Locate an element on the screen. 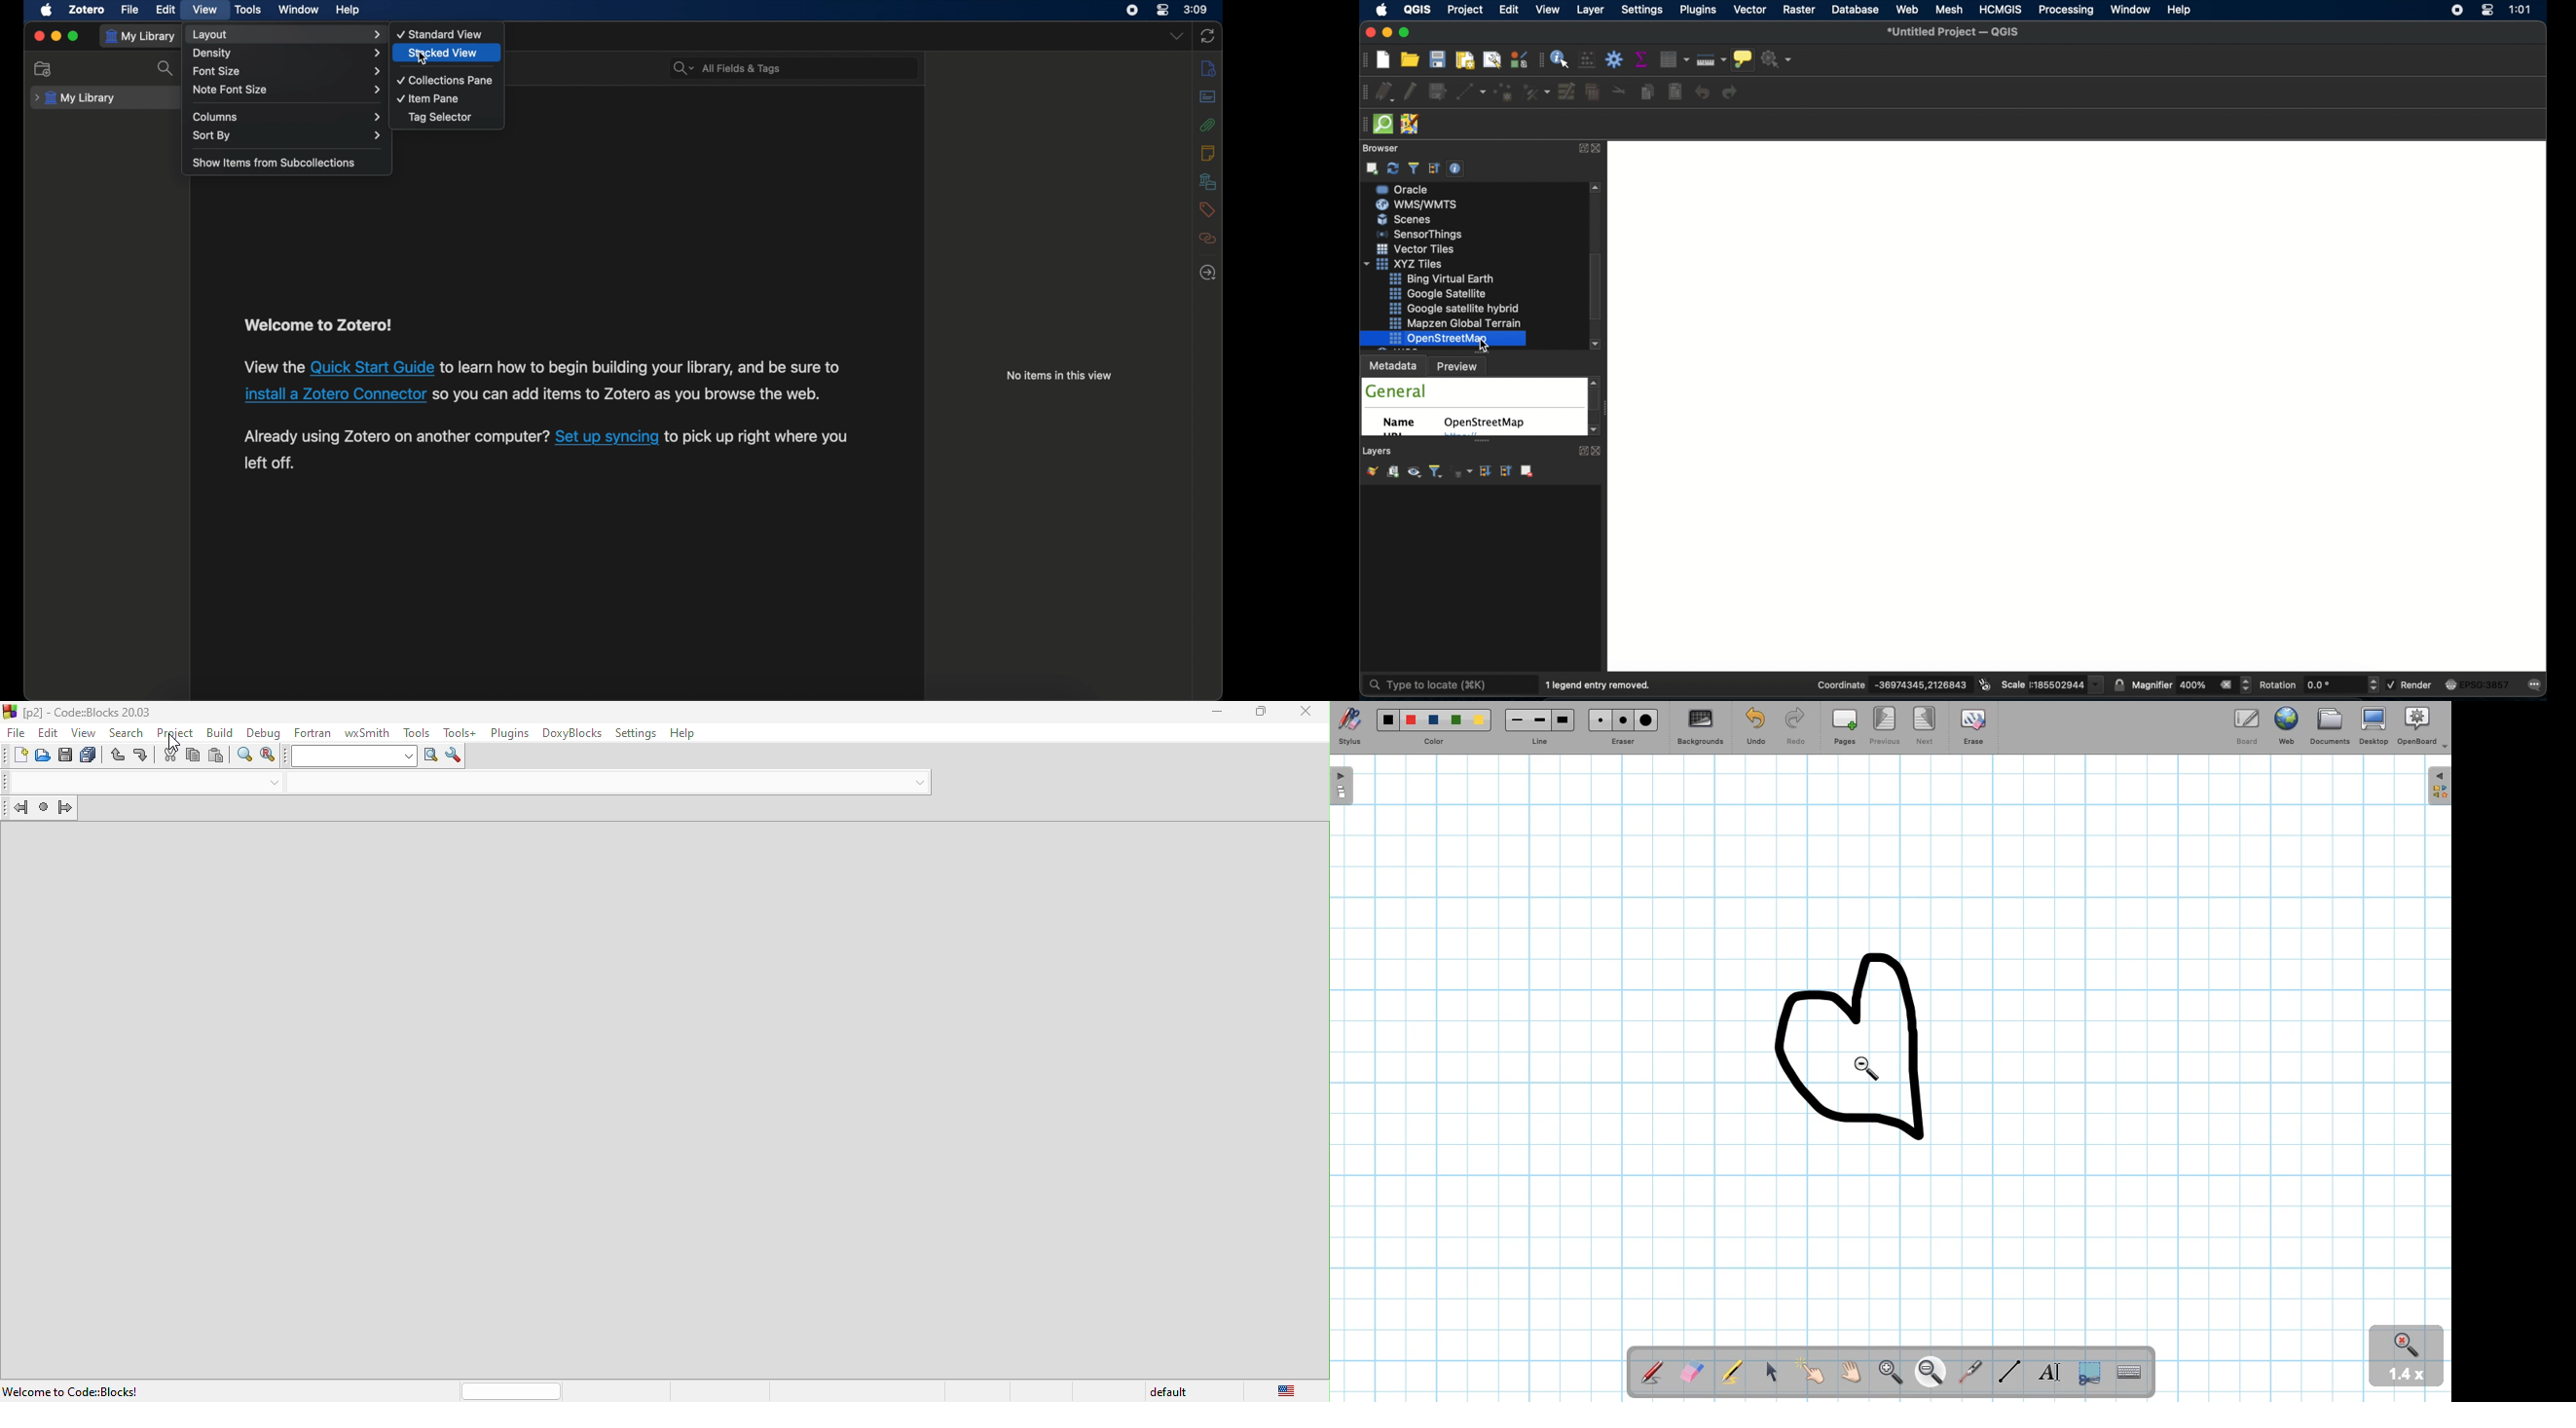  Stylus is located at coordinates (1652, 1372).